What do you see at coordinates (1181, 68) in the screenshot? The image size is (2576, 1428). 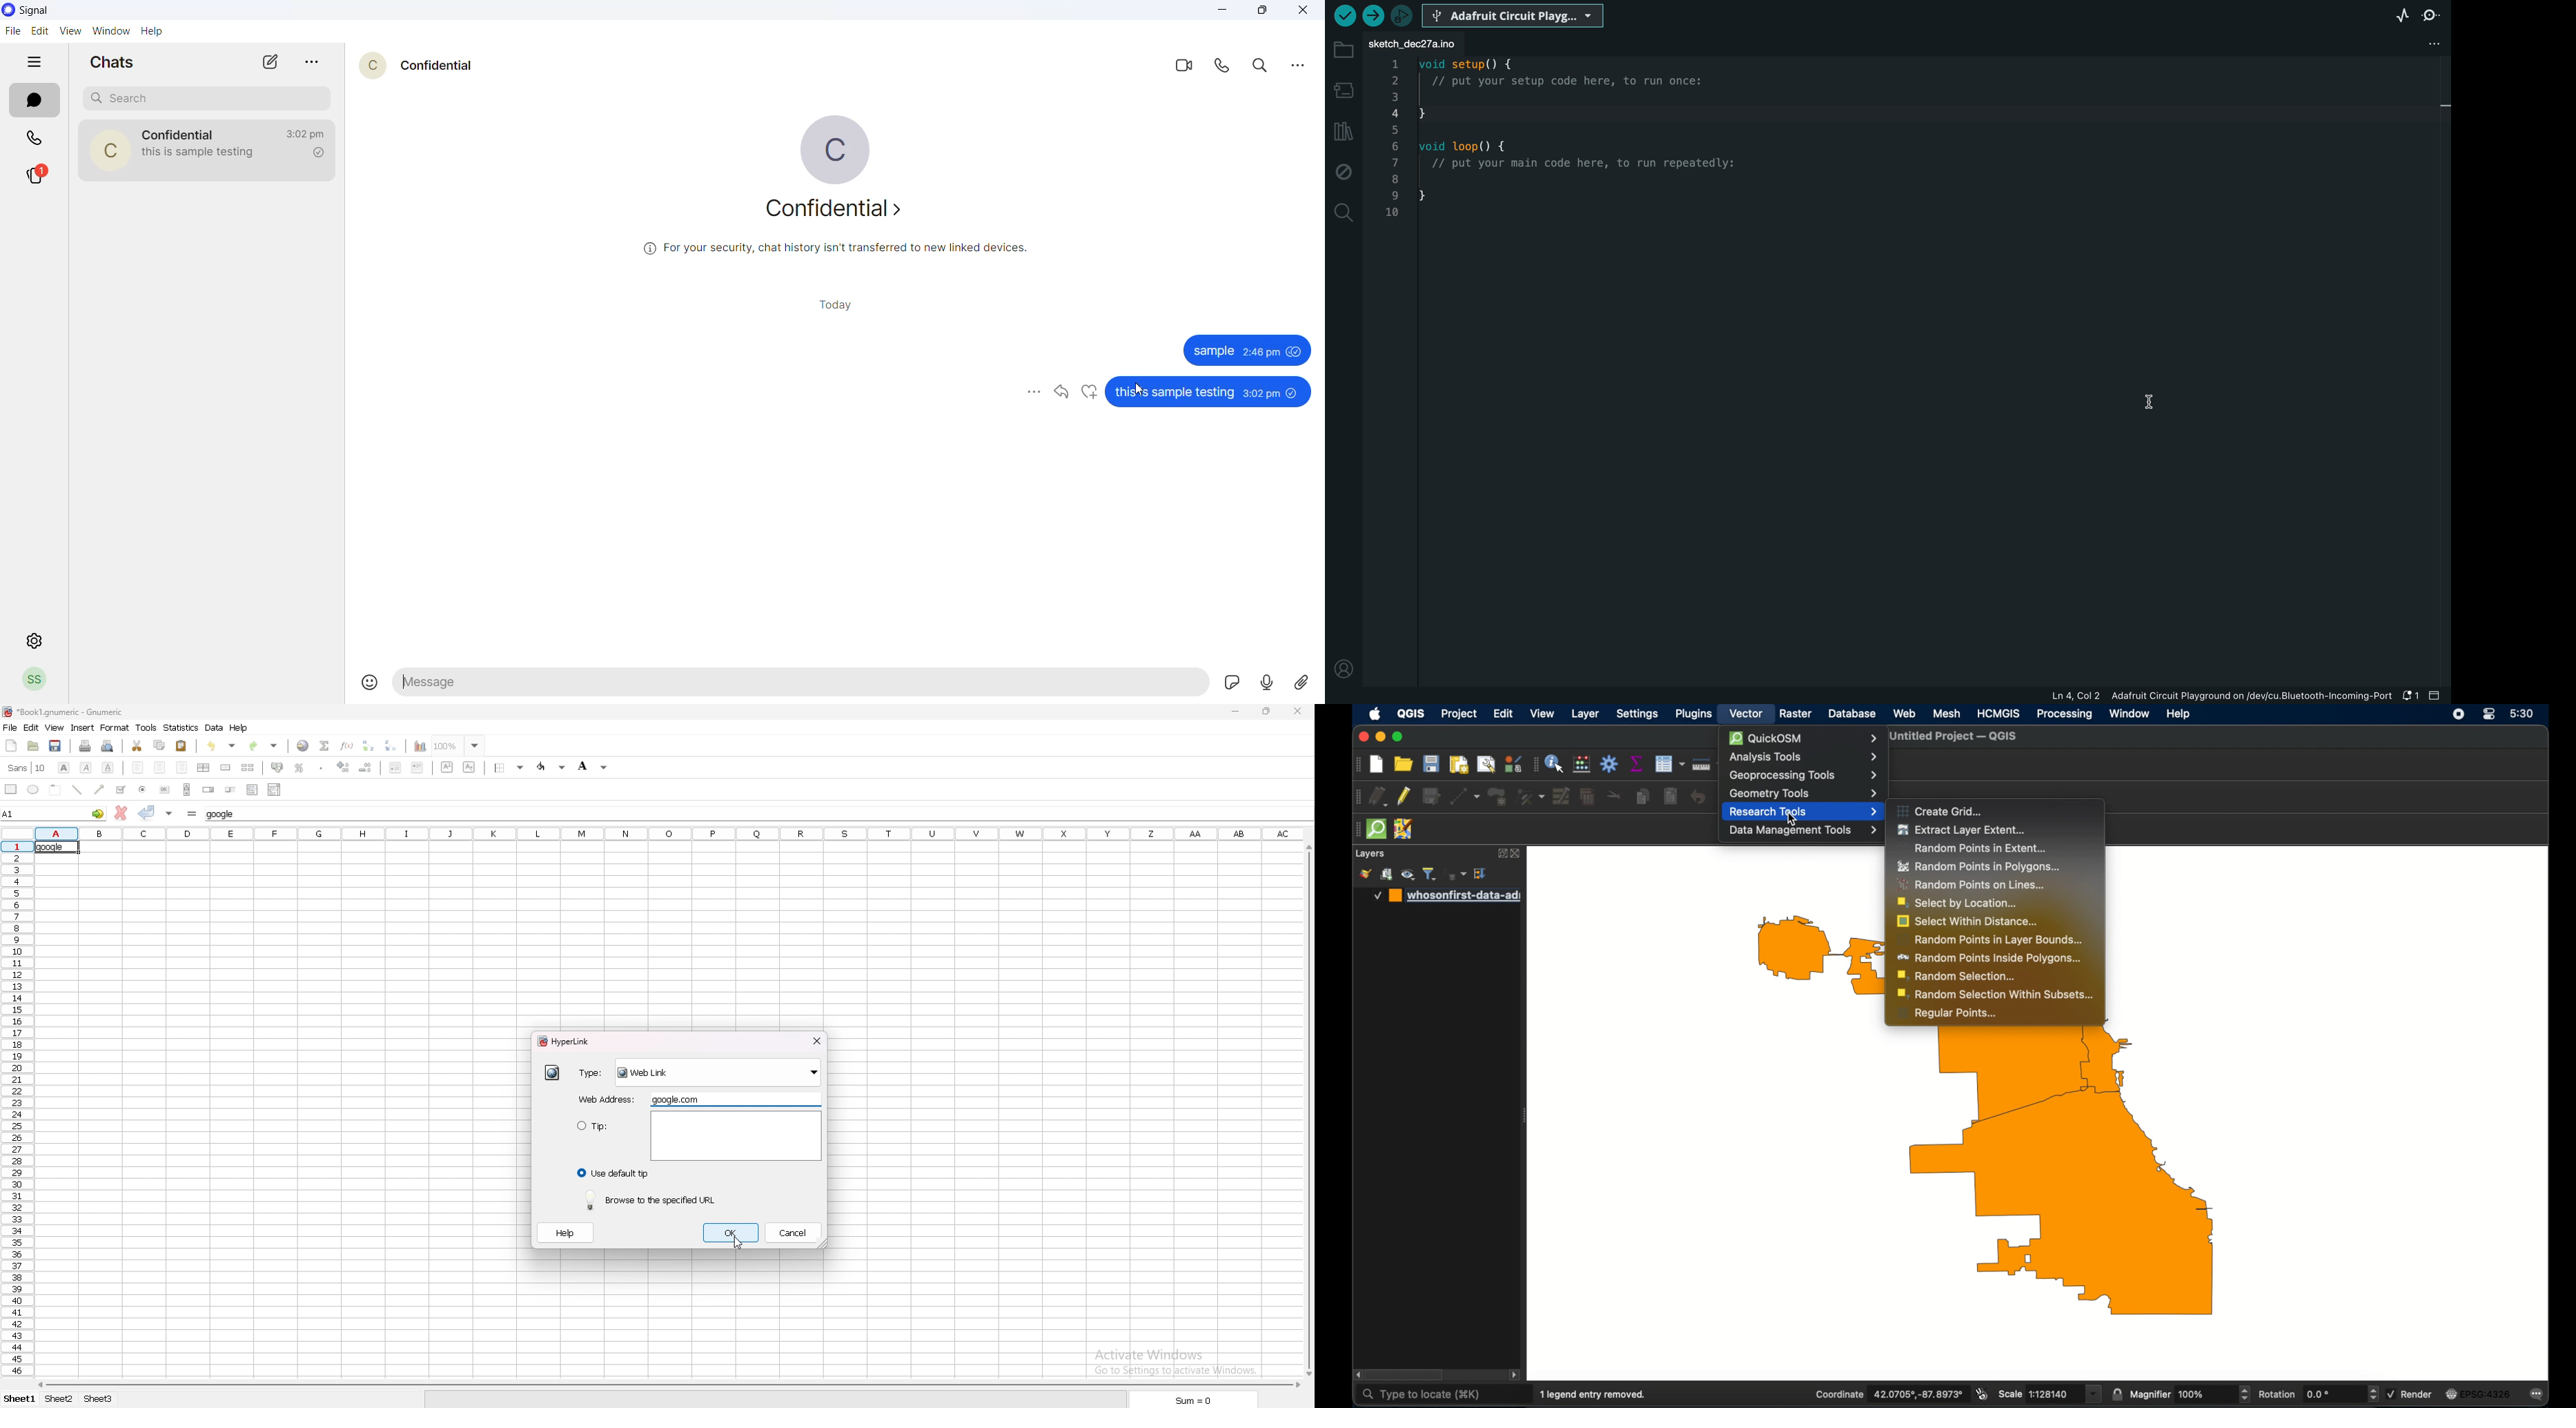 I see `video call` at bounding box center [1181, 68].